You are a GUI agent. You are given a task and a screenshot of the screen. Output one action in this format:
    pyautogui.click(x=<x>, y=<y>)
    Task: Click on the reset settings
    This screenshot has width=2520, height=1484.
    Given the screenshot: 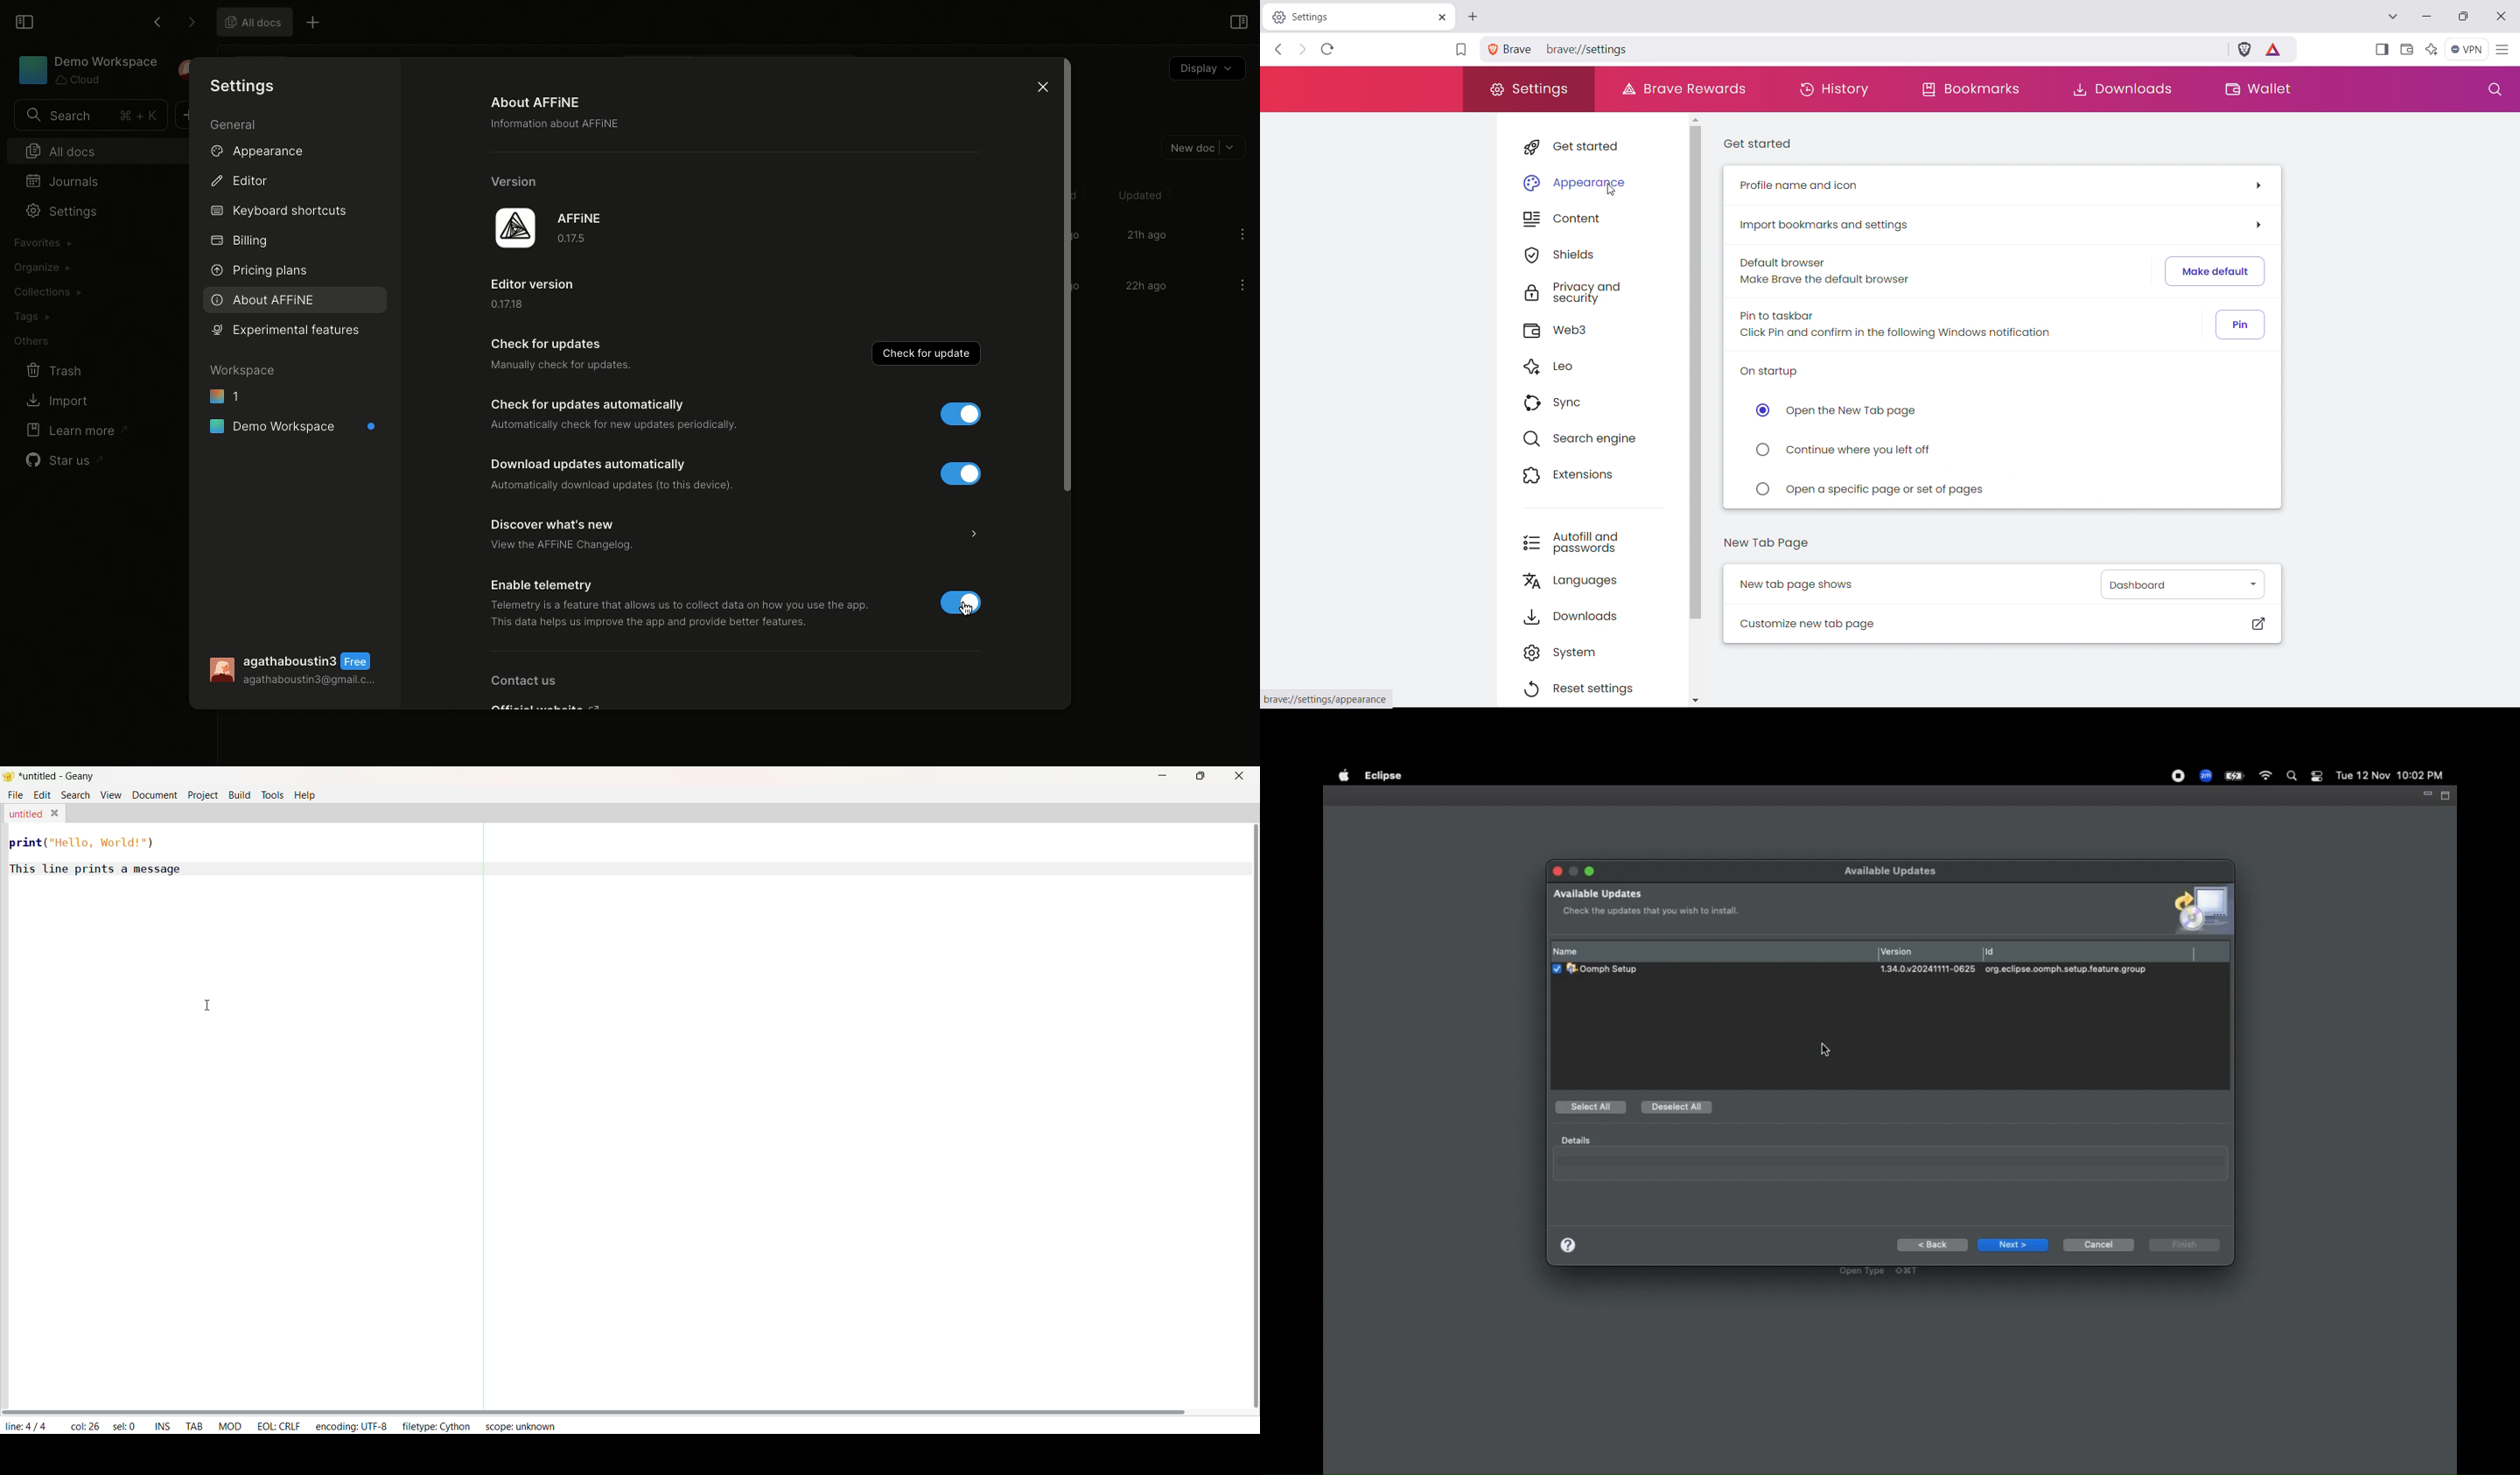 What is the action you would take?
    pyautogui.click(x=1589, y=686)
    